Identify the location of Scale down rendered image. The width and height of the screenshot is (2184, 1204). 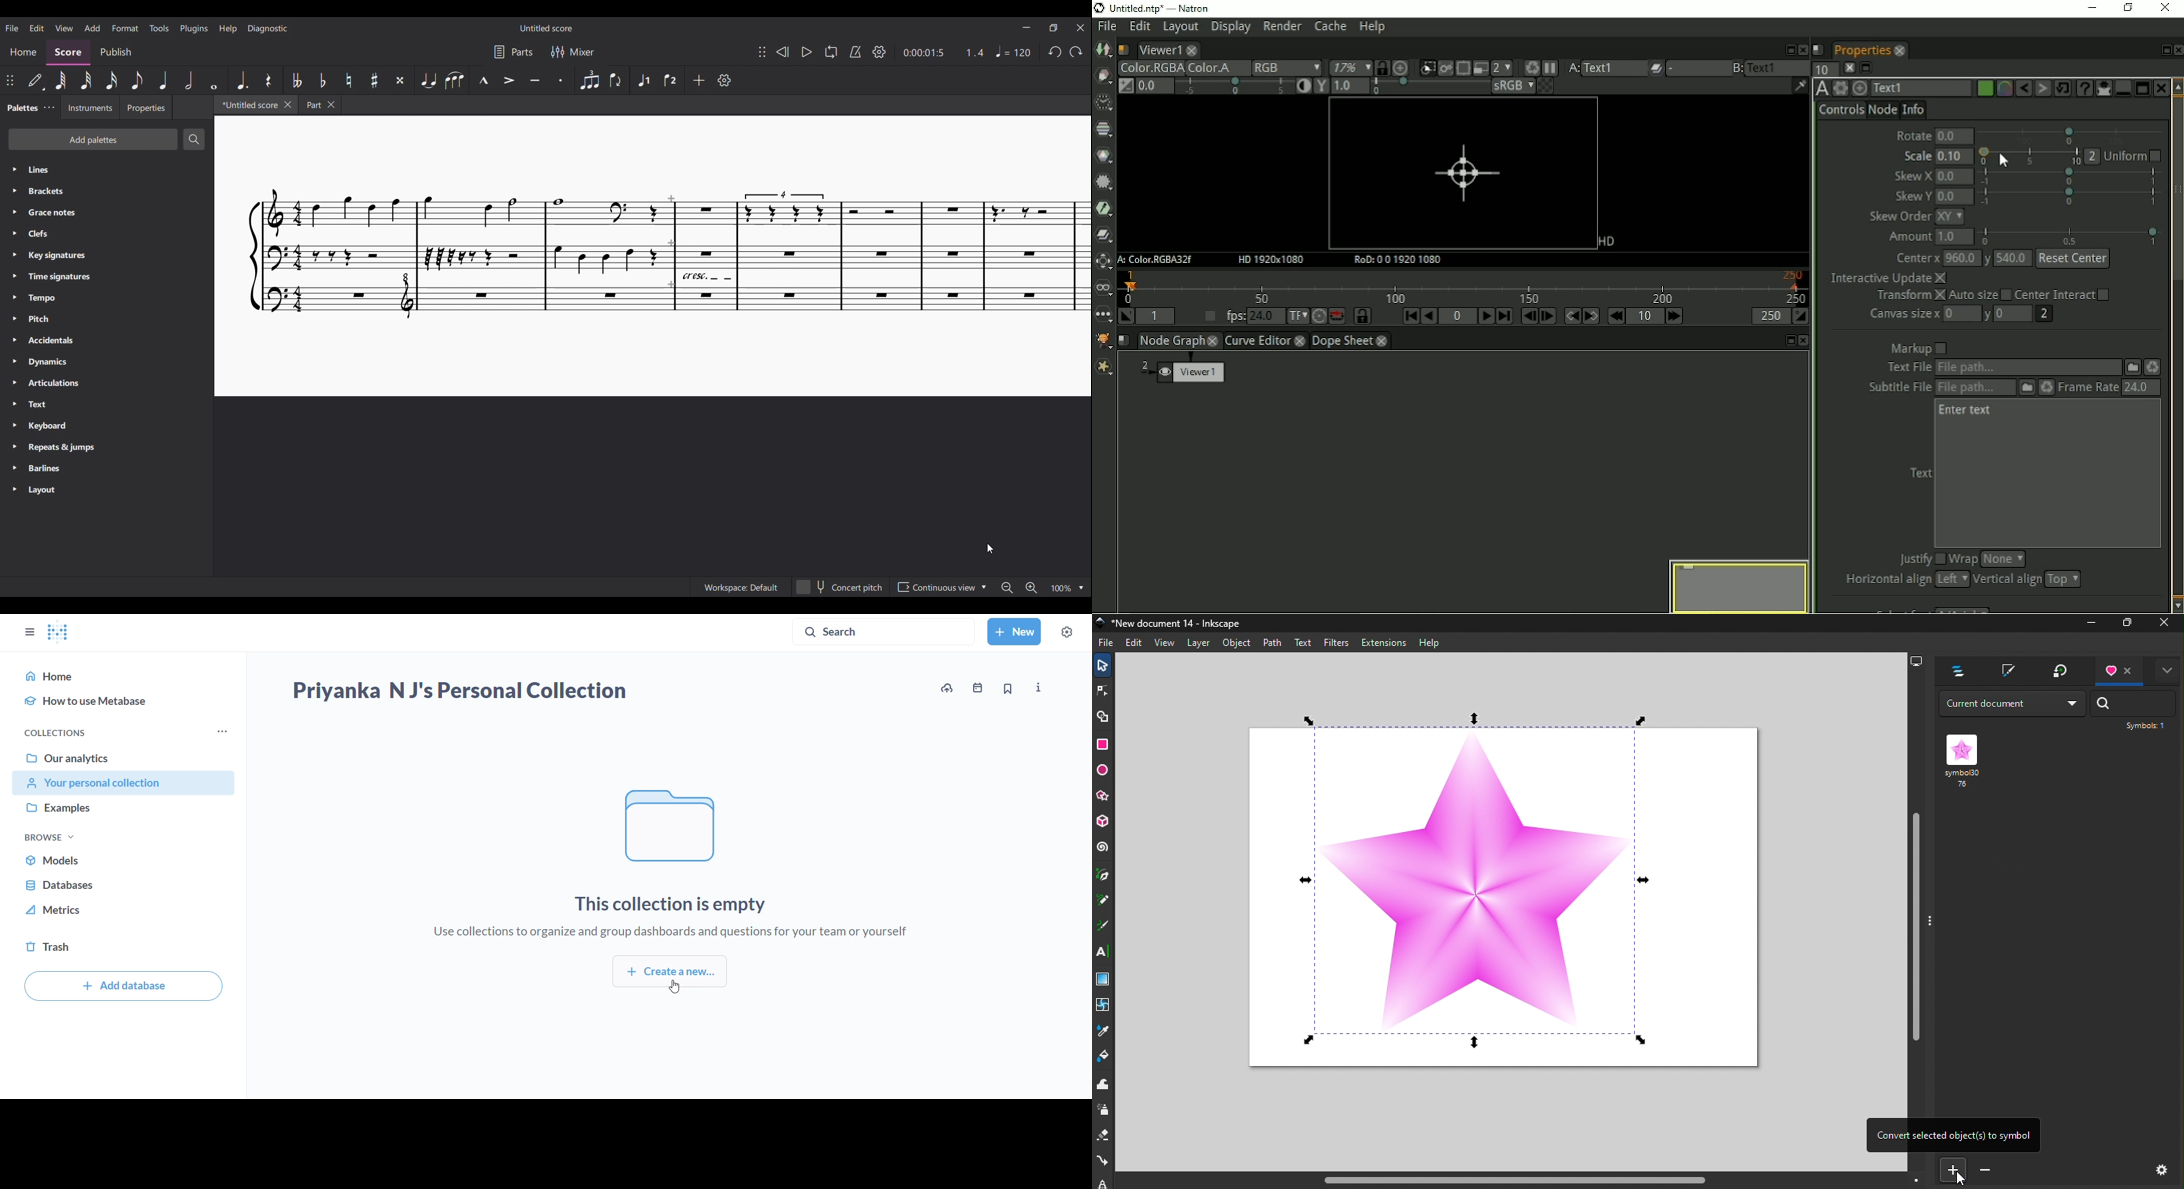
(1502, 67).